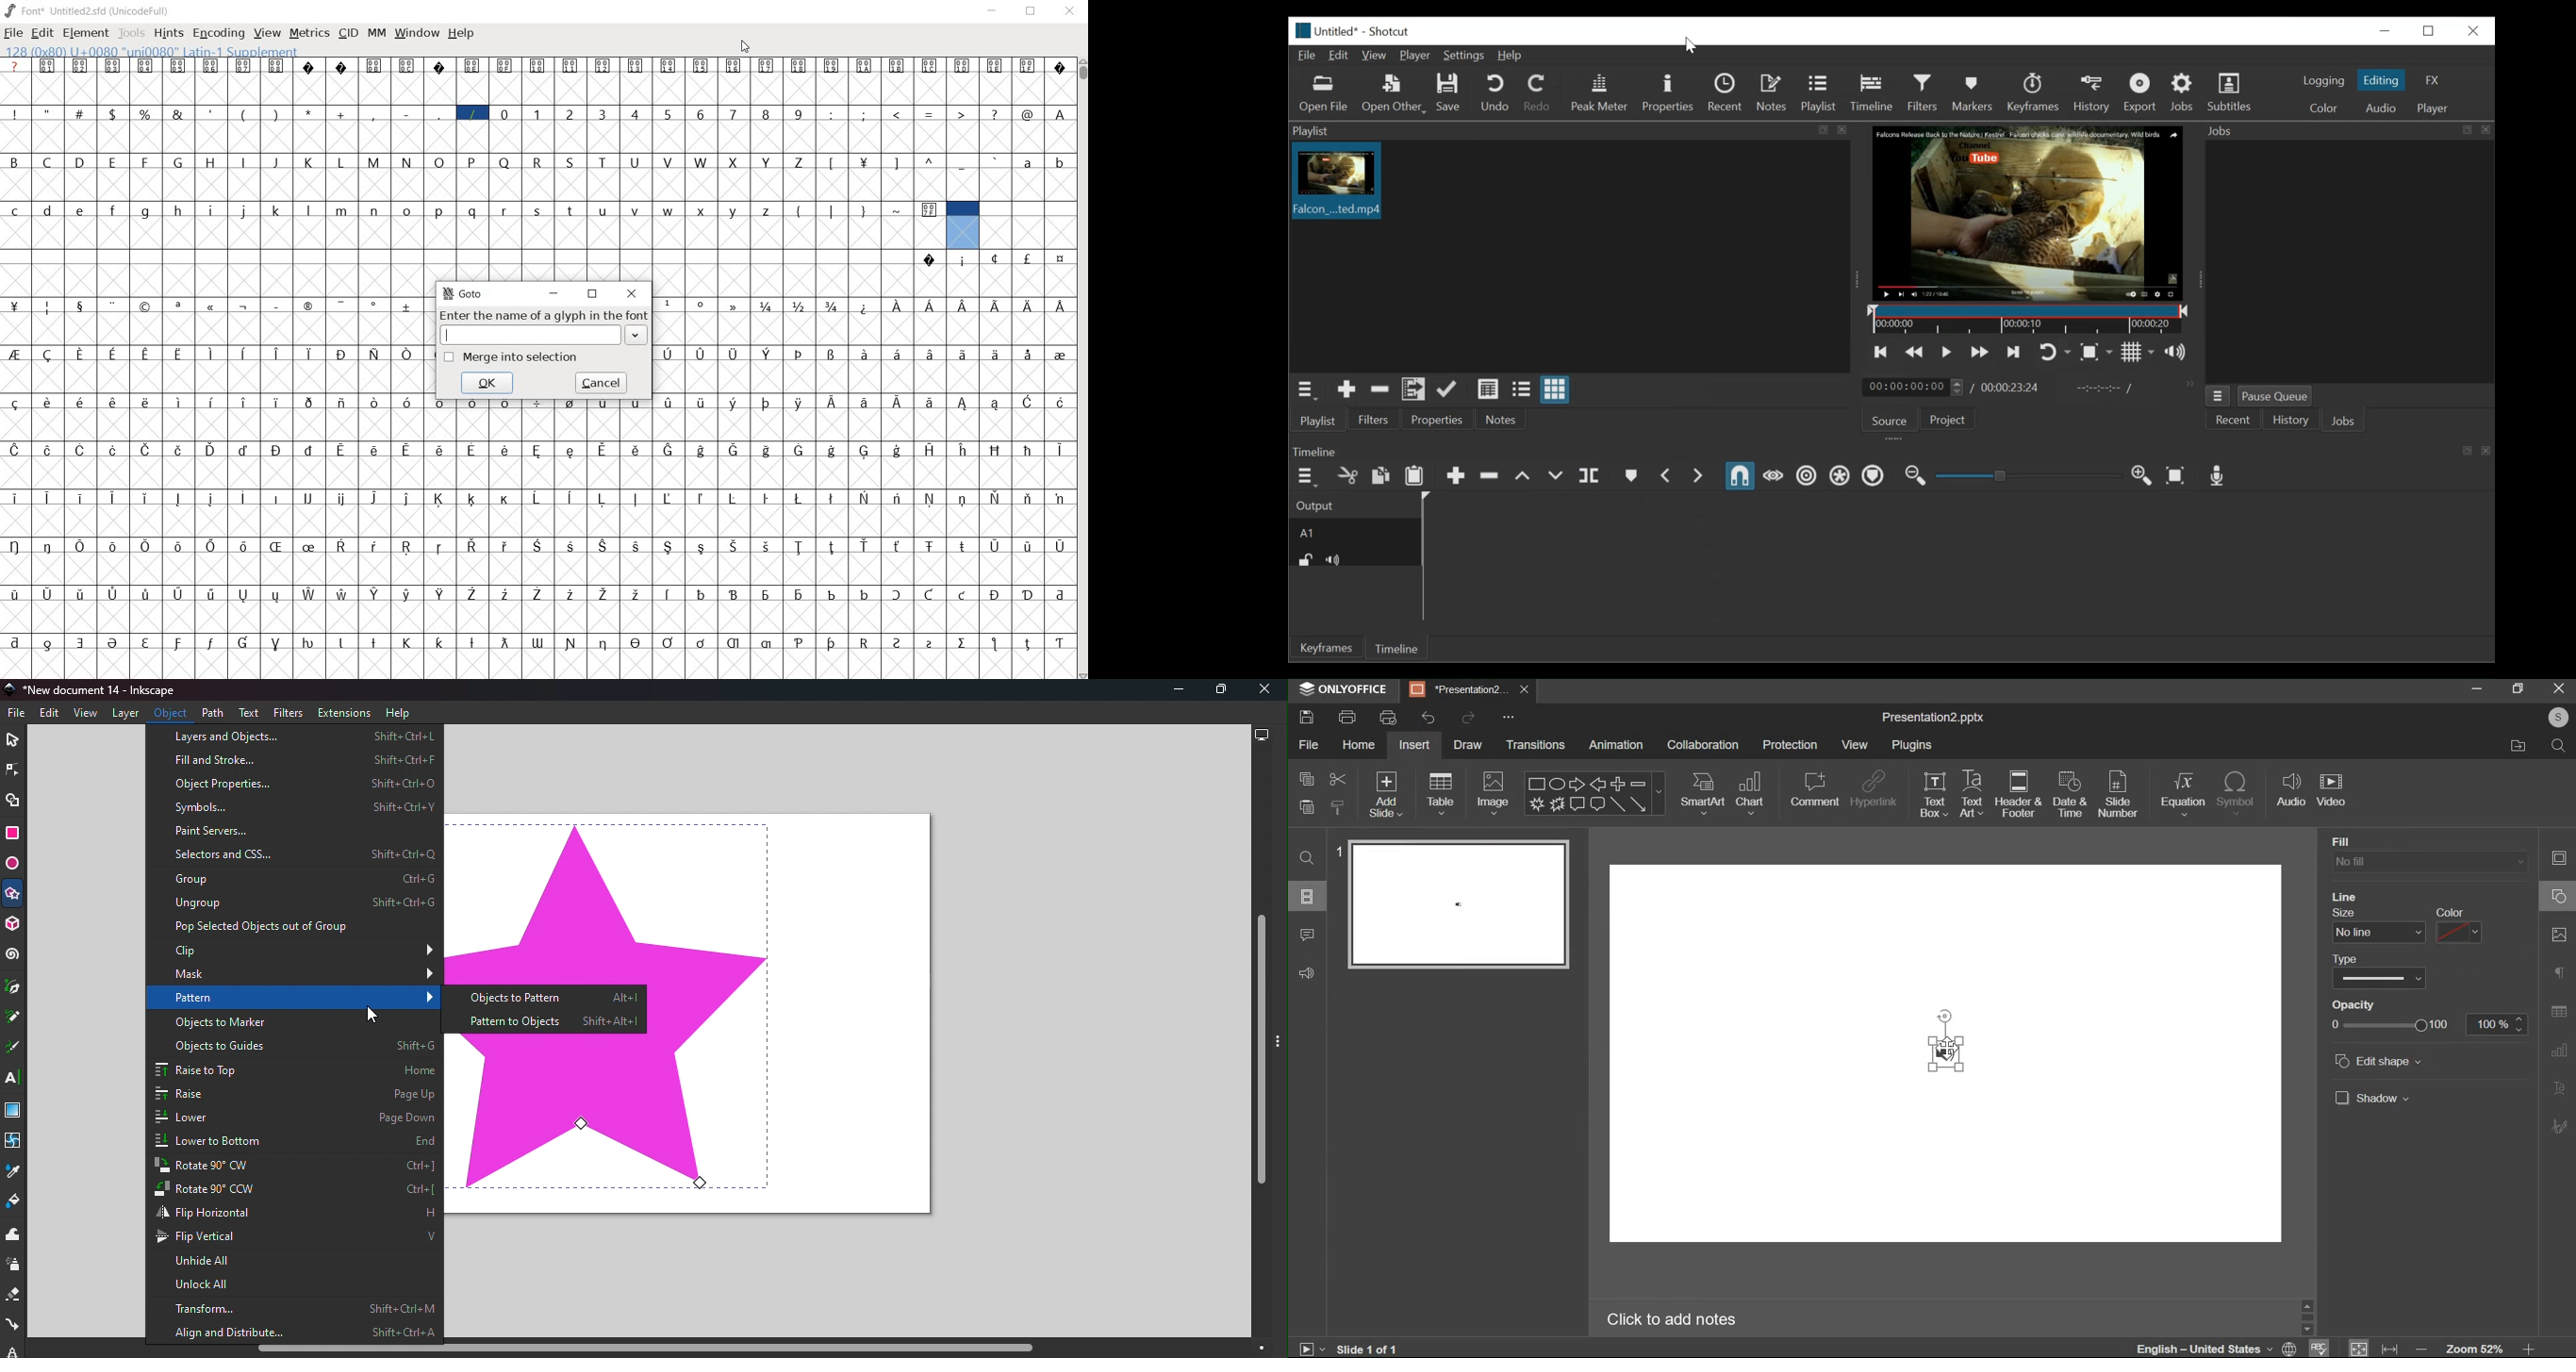  Describe the element at coordinates (1058, 65) in the screenshot. I see `Symbol` at that location.